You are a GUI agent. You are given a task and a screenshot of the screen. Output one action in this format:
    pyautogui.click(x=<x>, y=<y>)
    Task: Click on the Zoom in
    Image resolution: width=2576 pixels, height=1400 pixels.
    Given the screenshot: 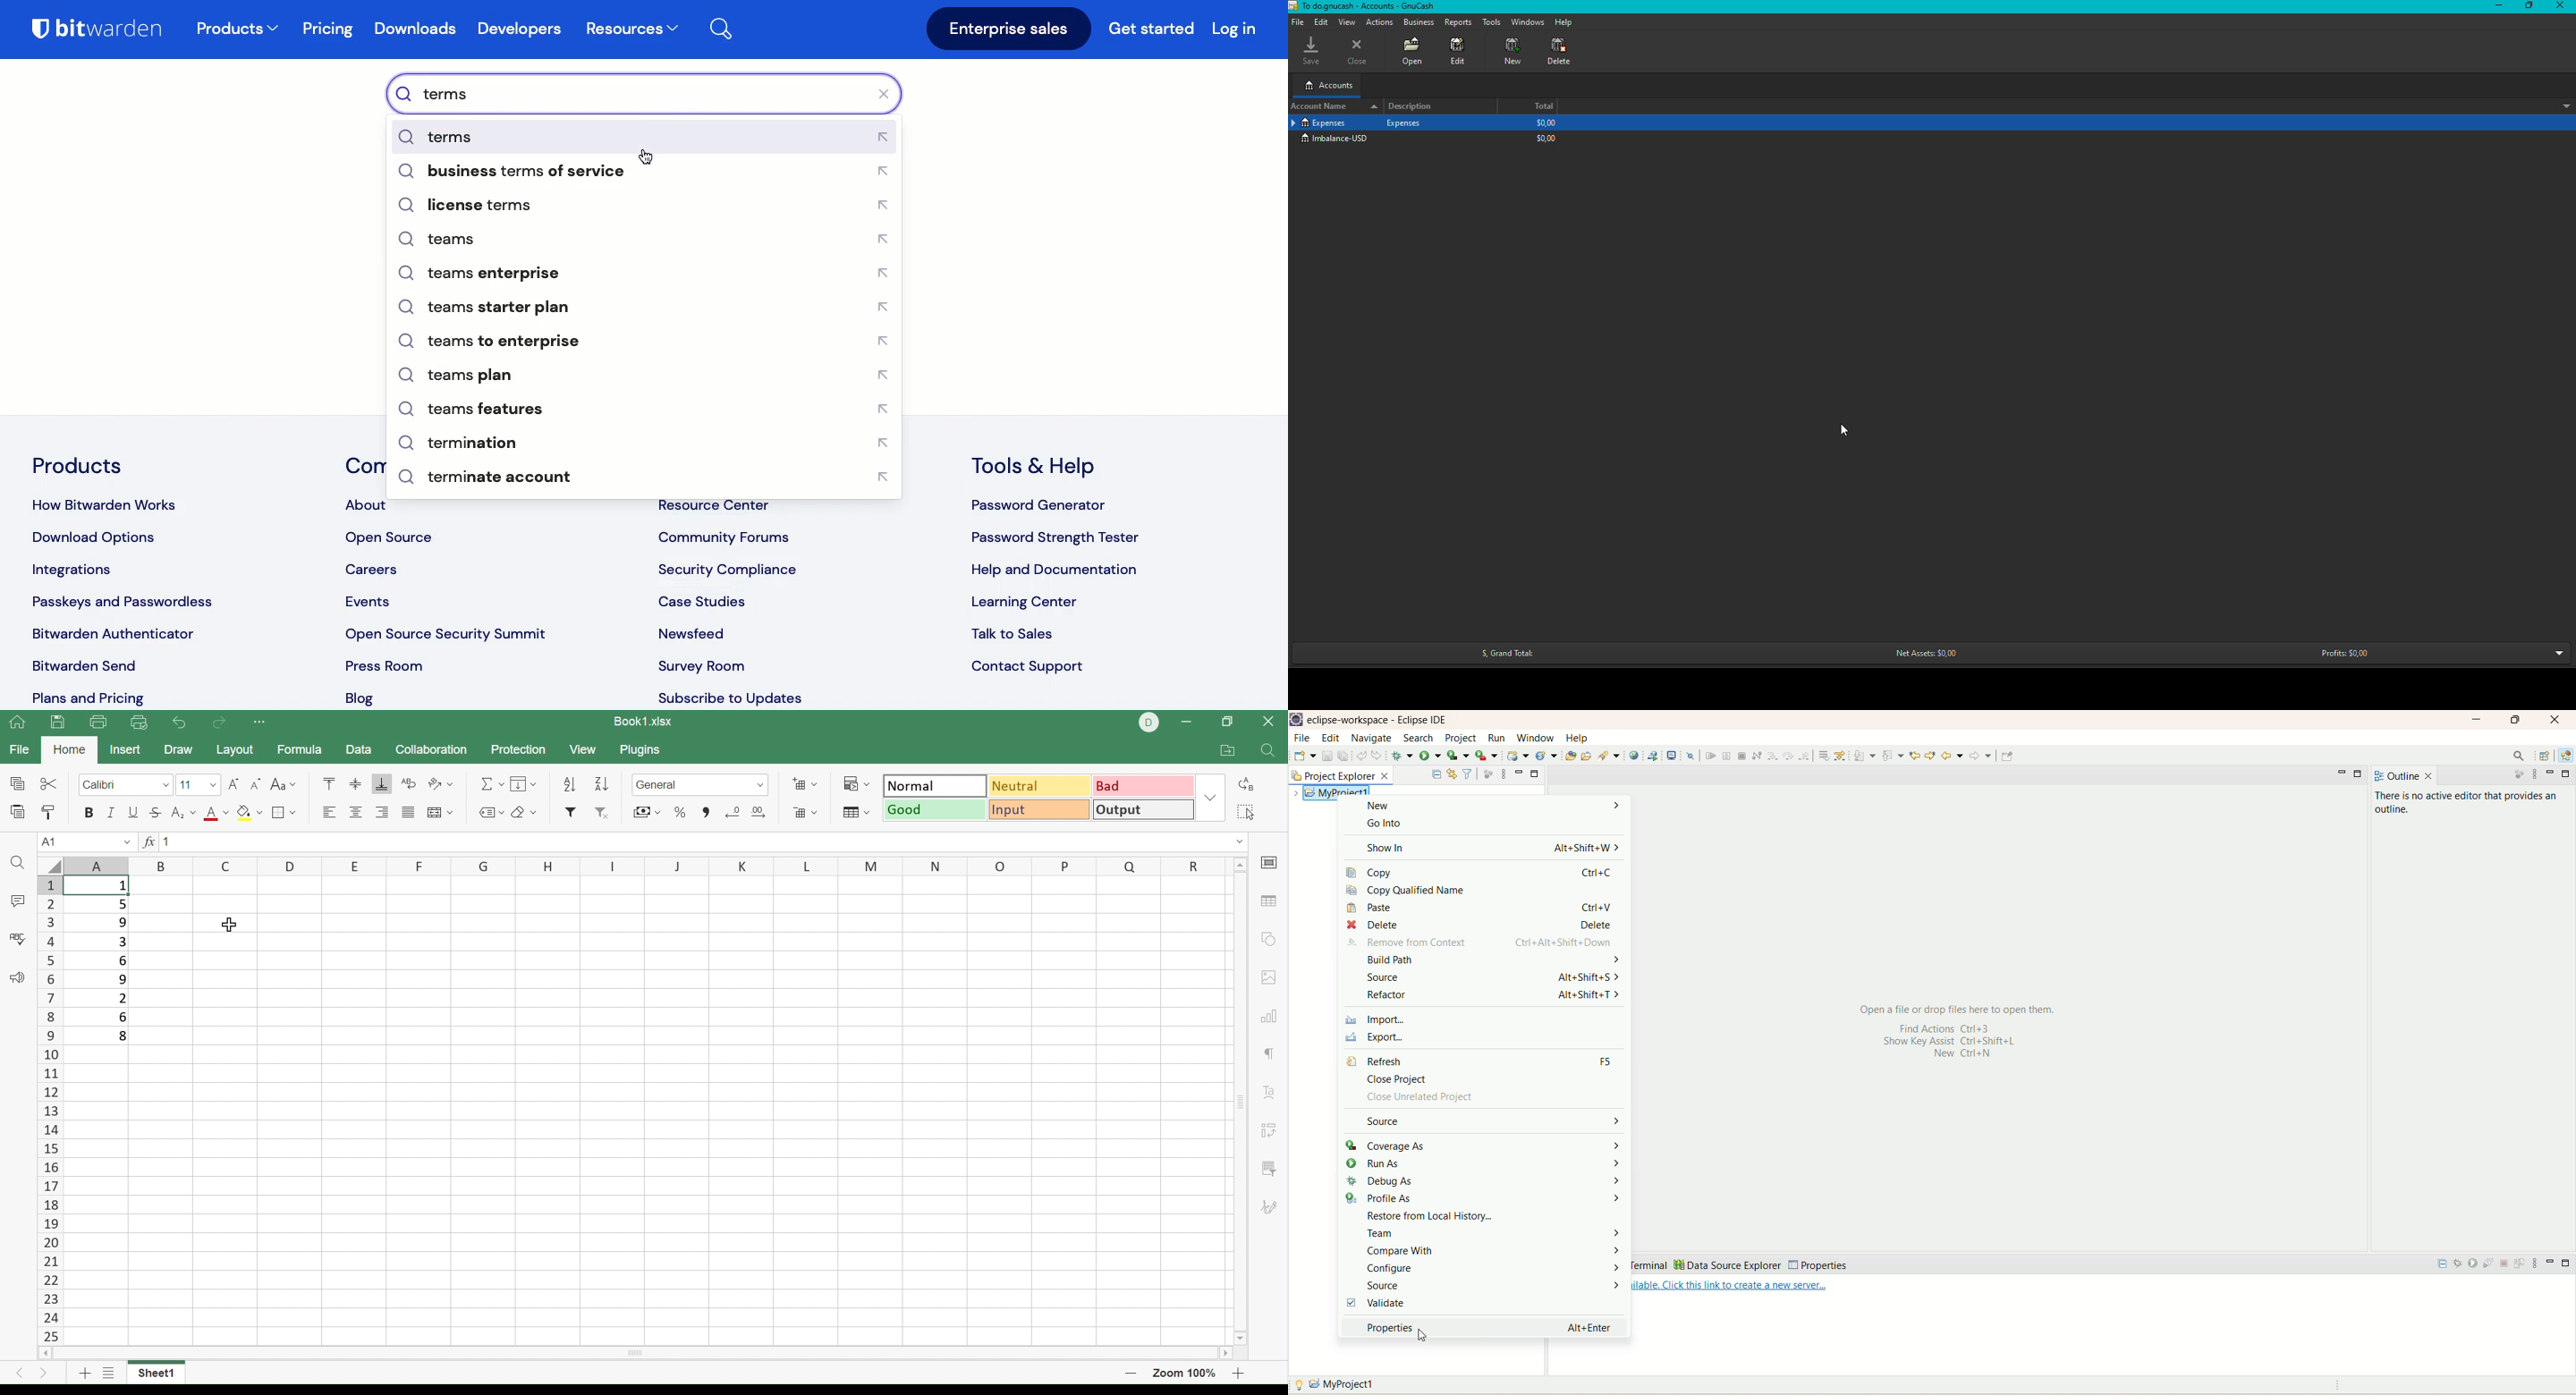 What is the action you would take?
    pyautogui.click(x=1242, y=1374)
    